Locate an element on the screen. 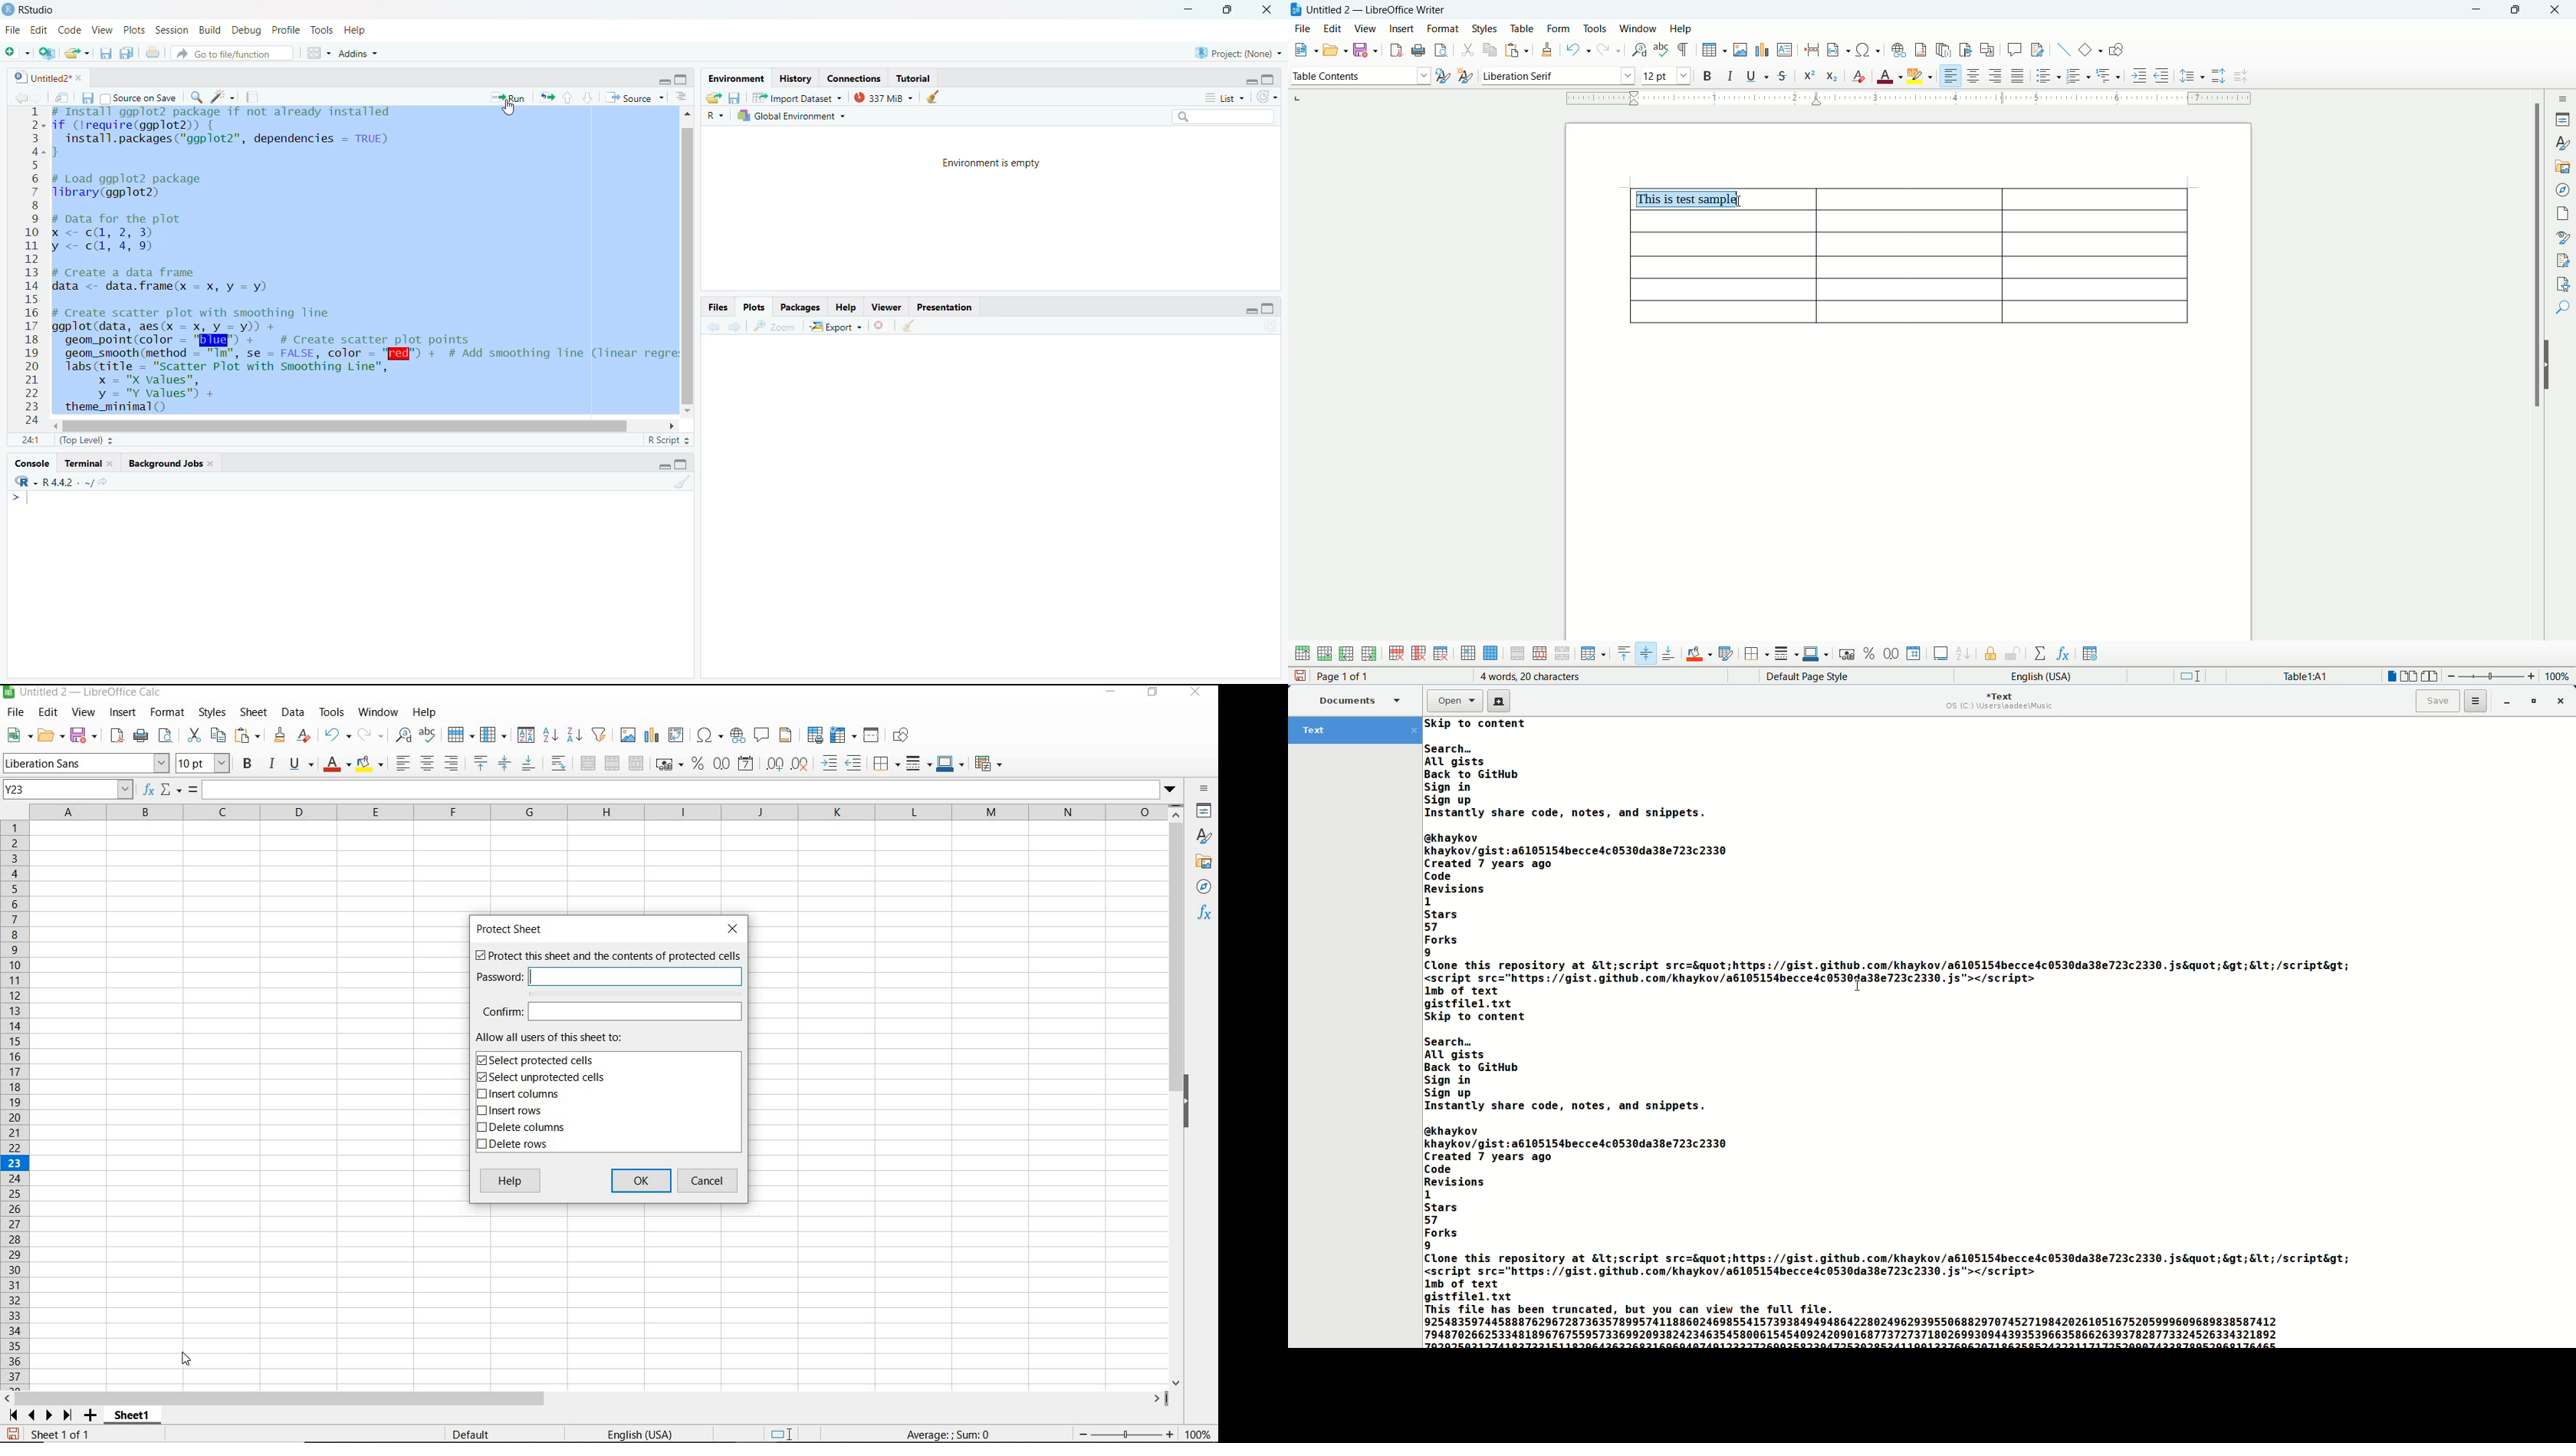  ALLOW ALL USERS OF THIS SHEET TO: is located at coordinates (564, 1037).